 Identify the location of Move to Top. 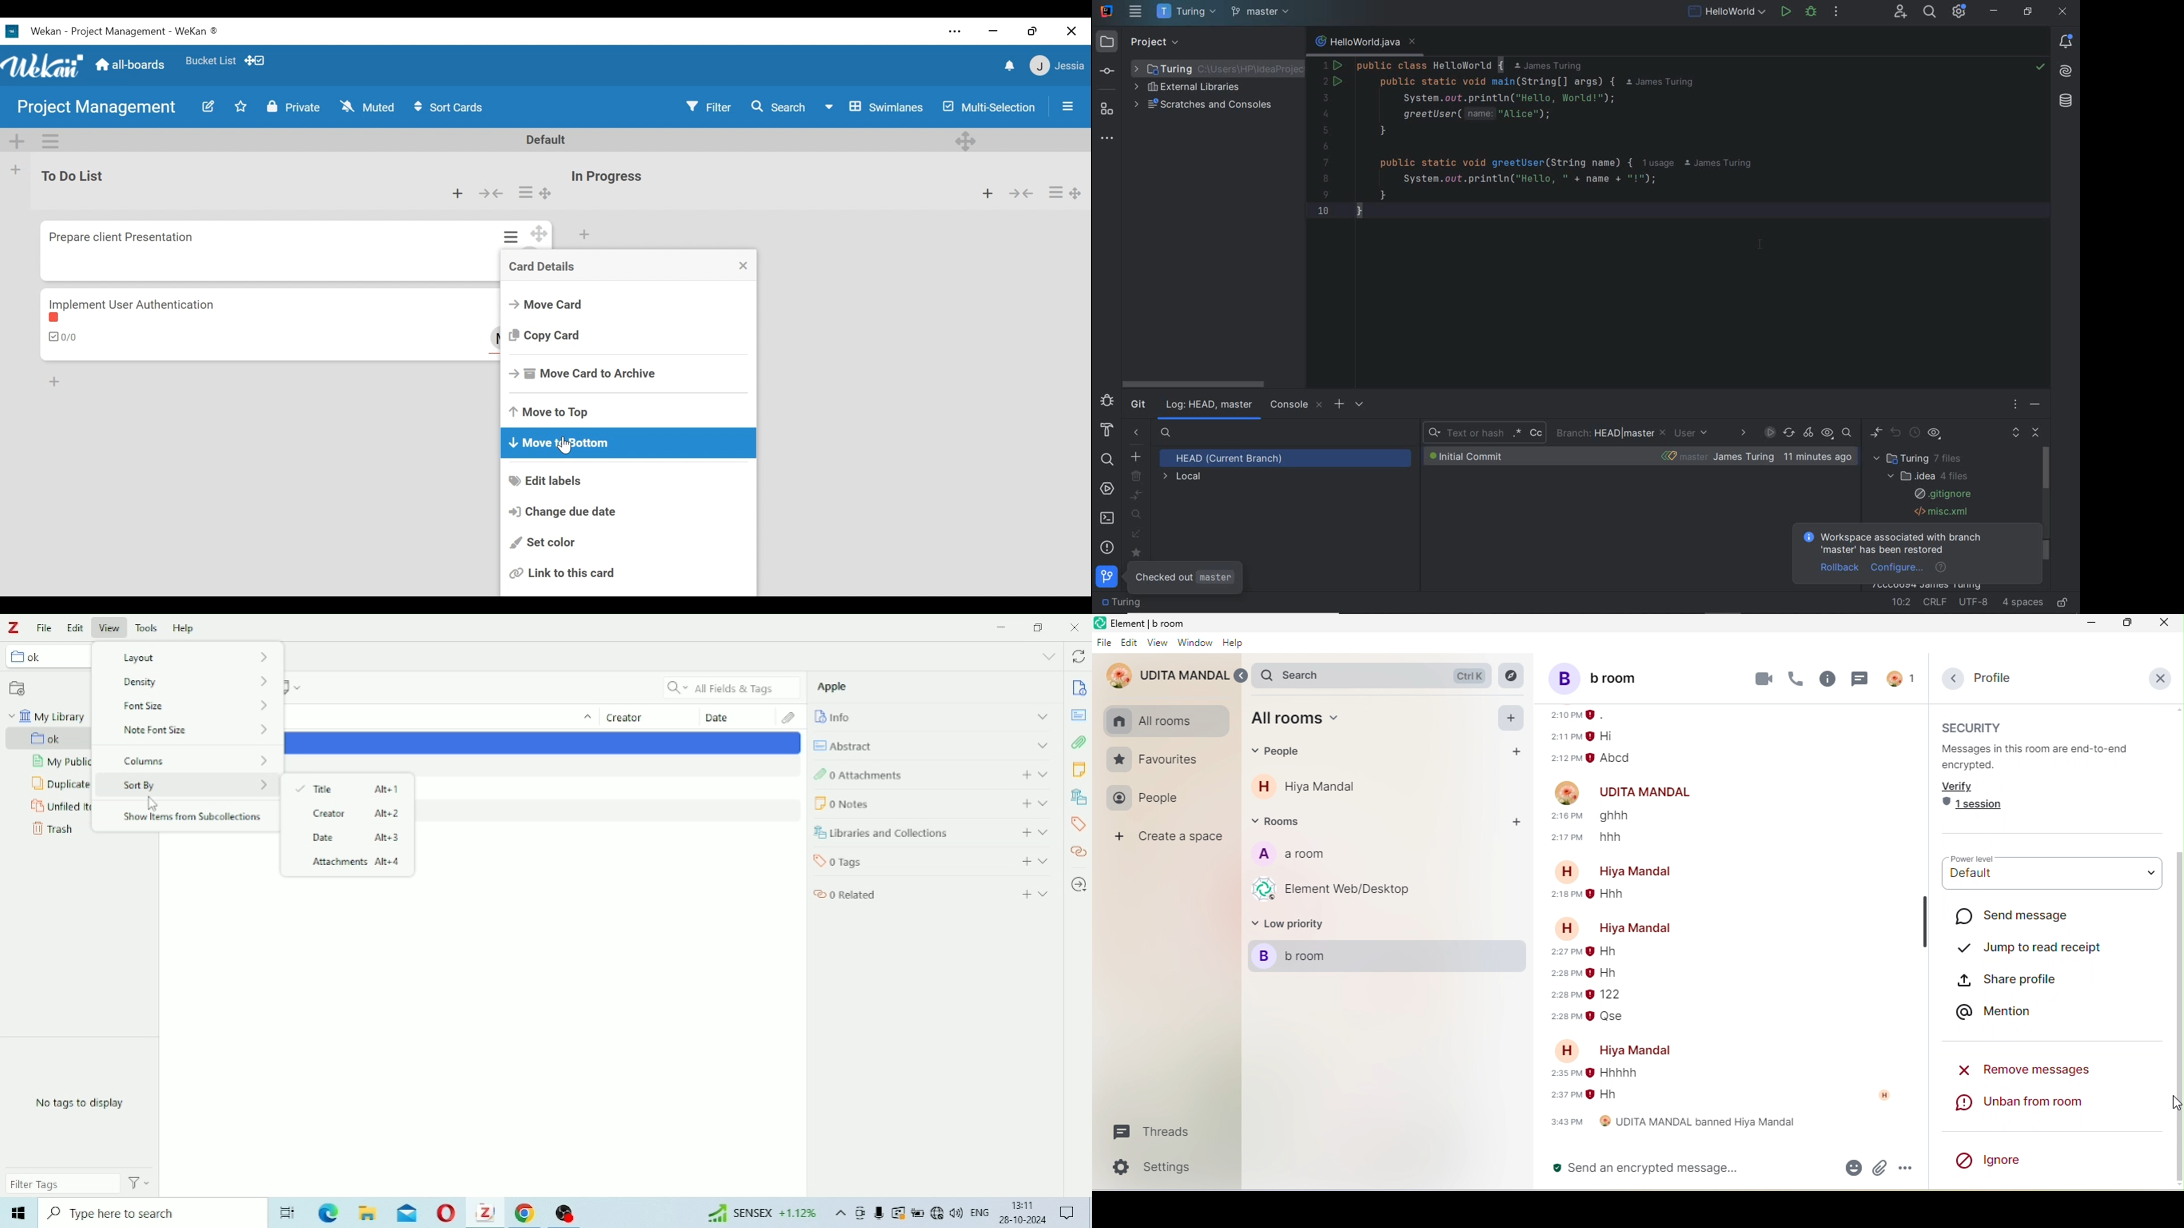
(551, 413).